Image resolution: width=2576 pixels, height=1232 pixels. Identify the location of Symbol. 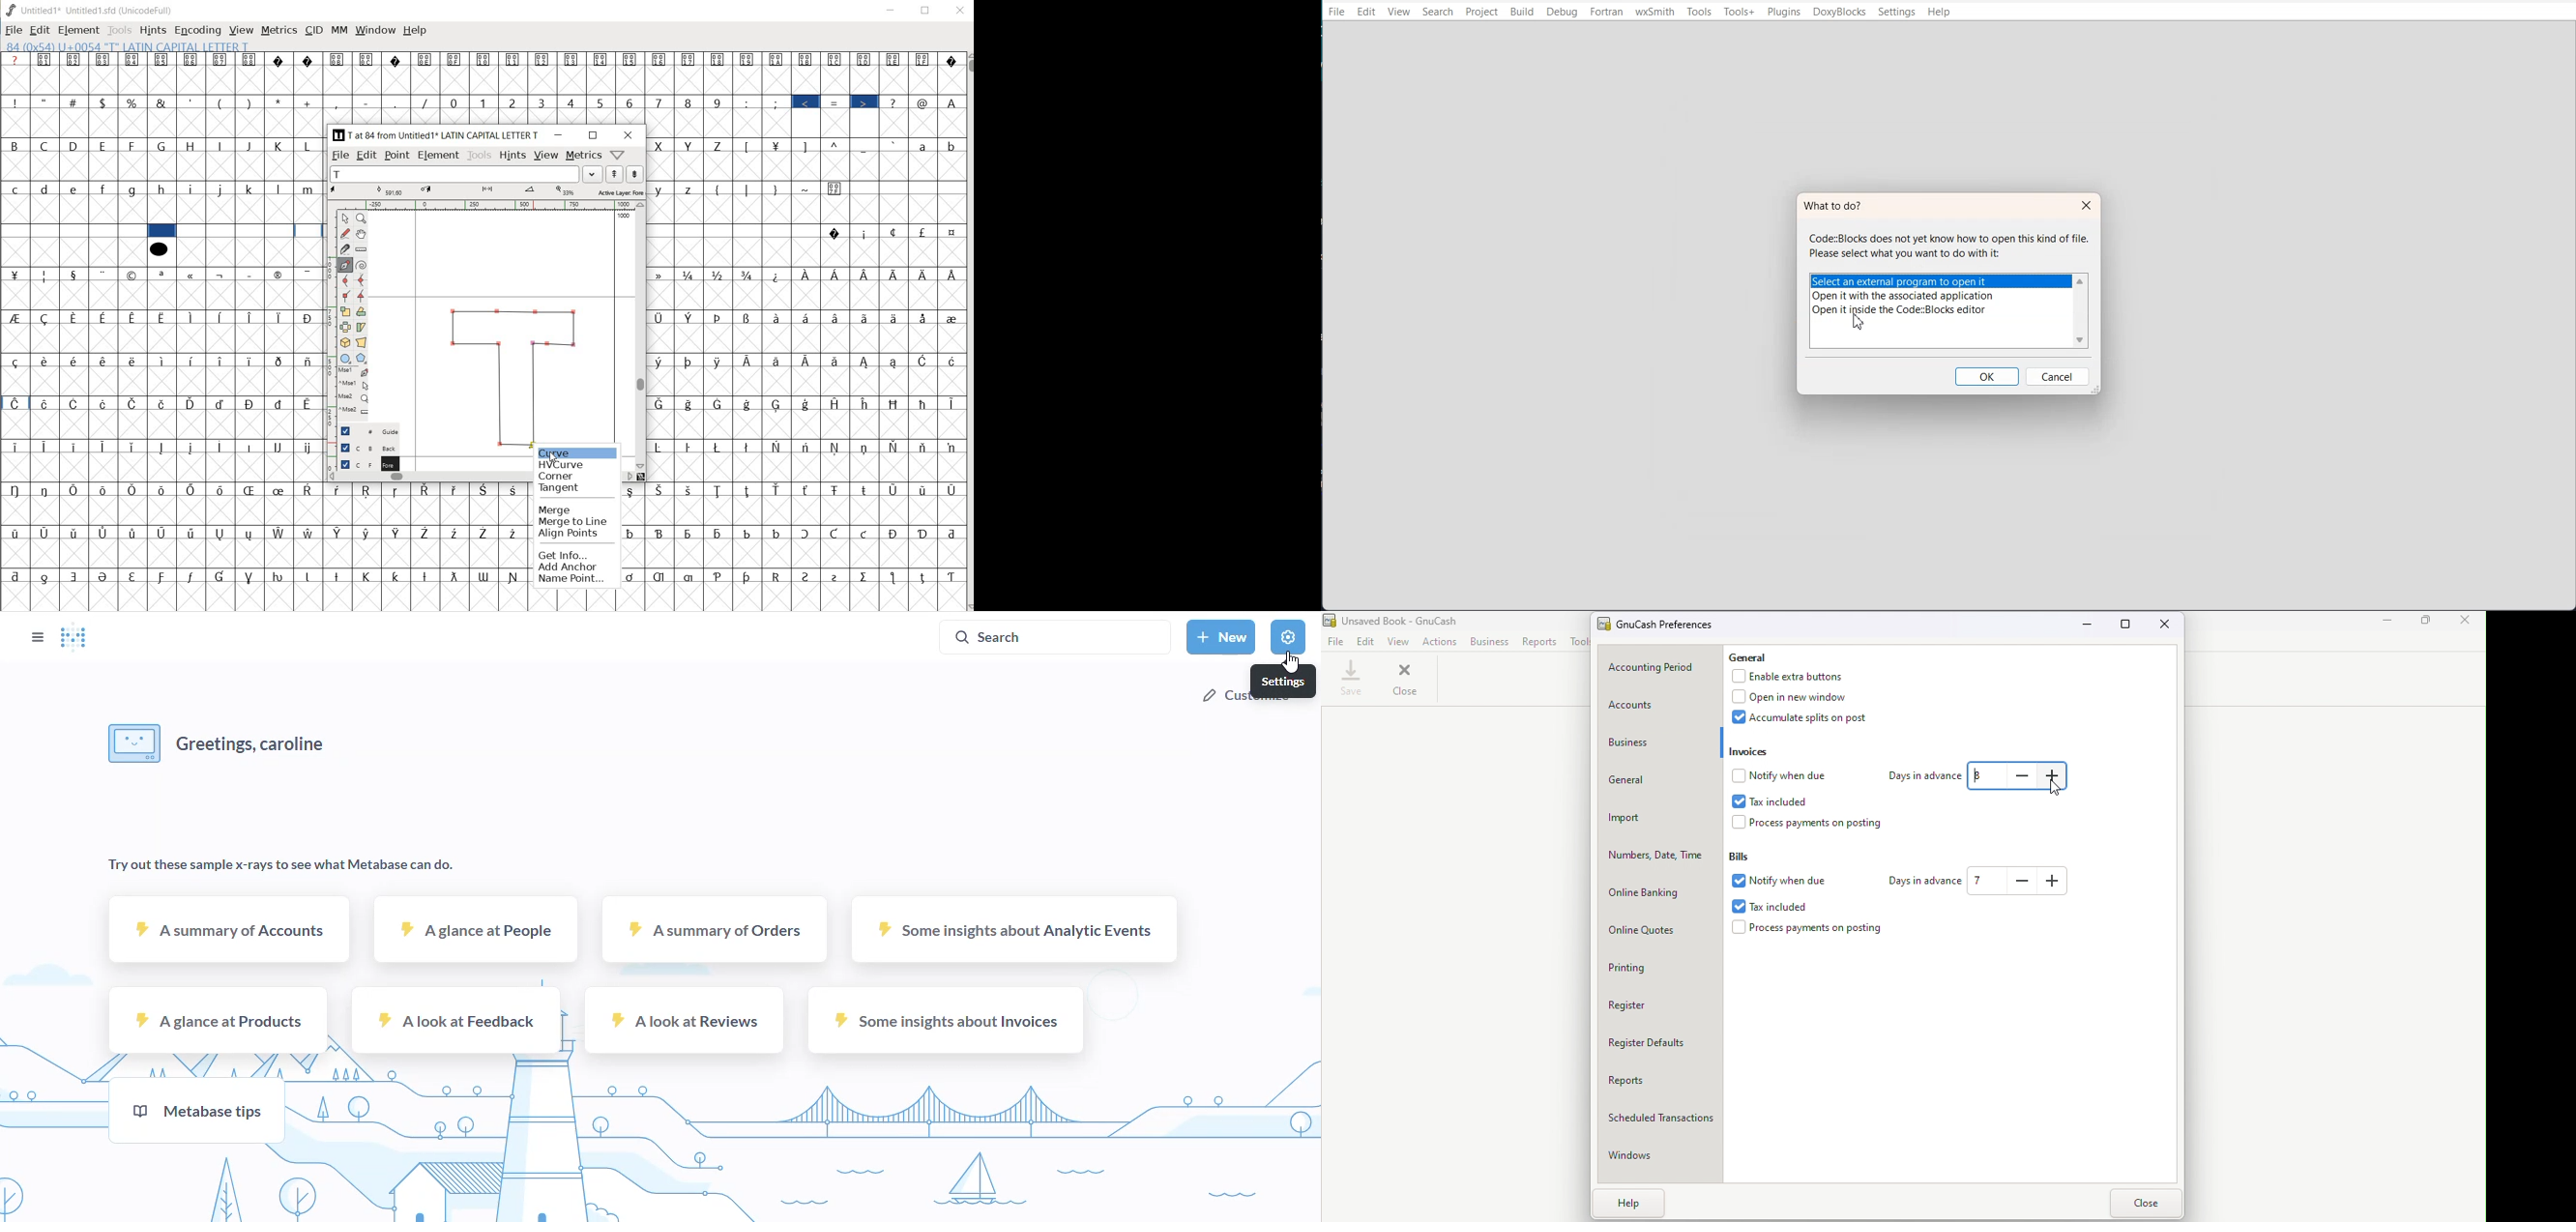
(14, 361).